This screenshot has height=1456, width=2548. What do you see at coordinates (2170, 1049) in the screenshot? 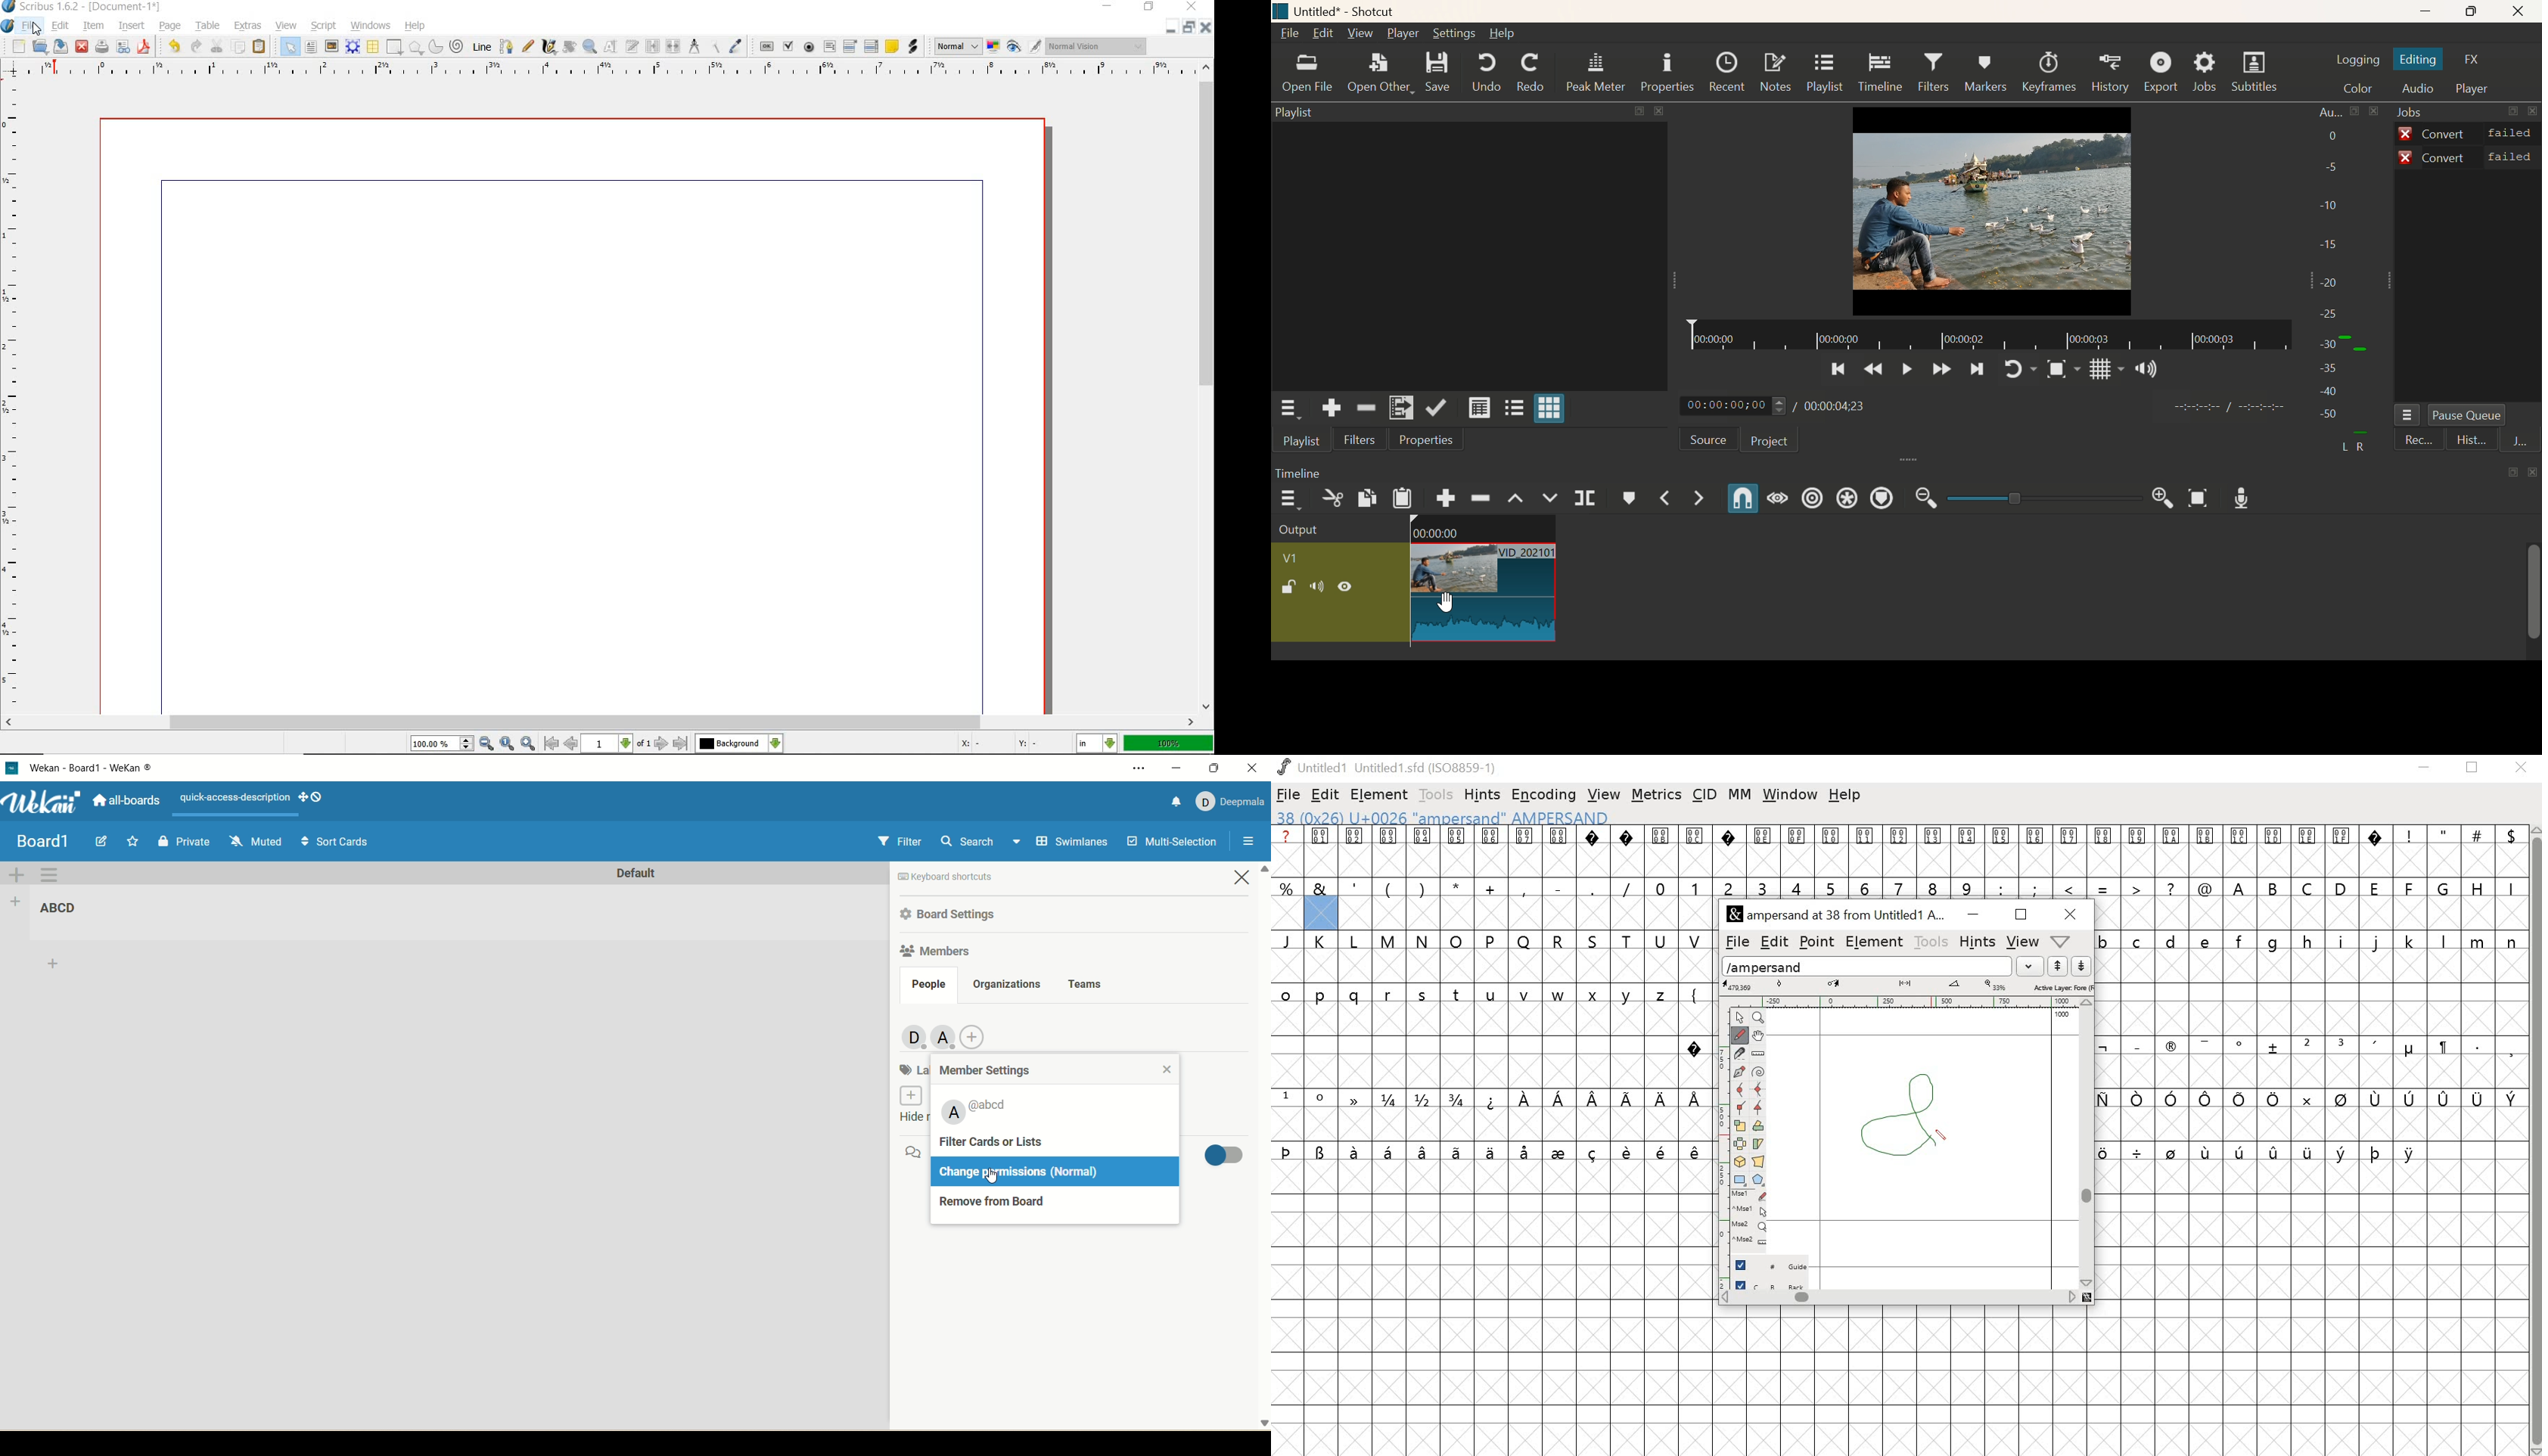
I see `Symbol` at bounding box center [2170, 1049].